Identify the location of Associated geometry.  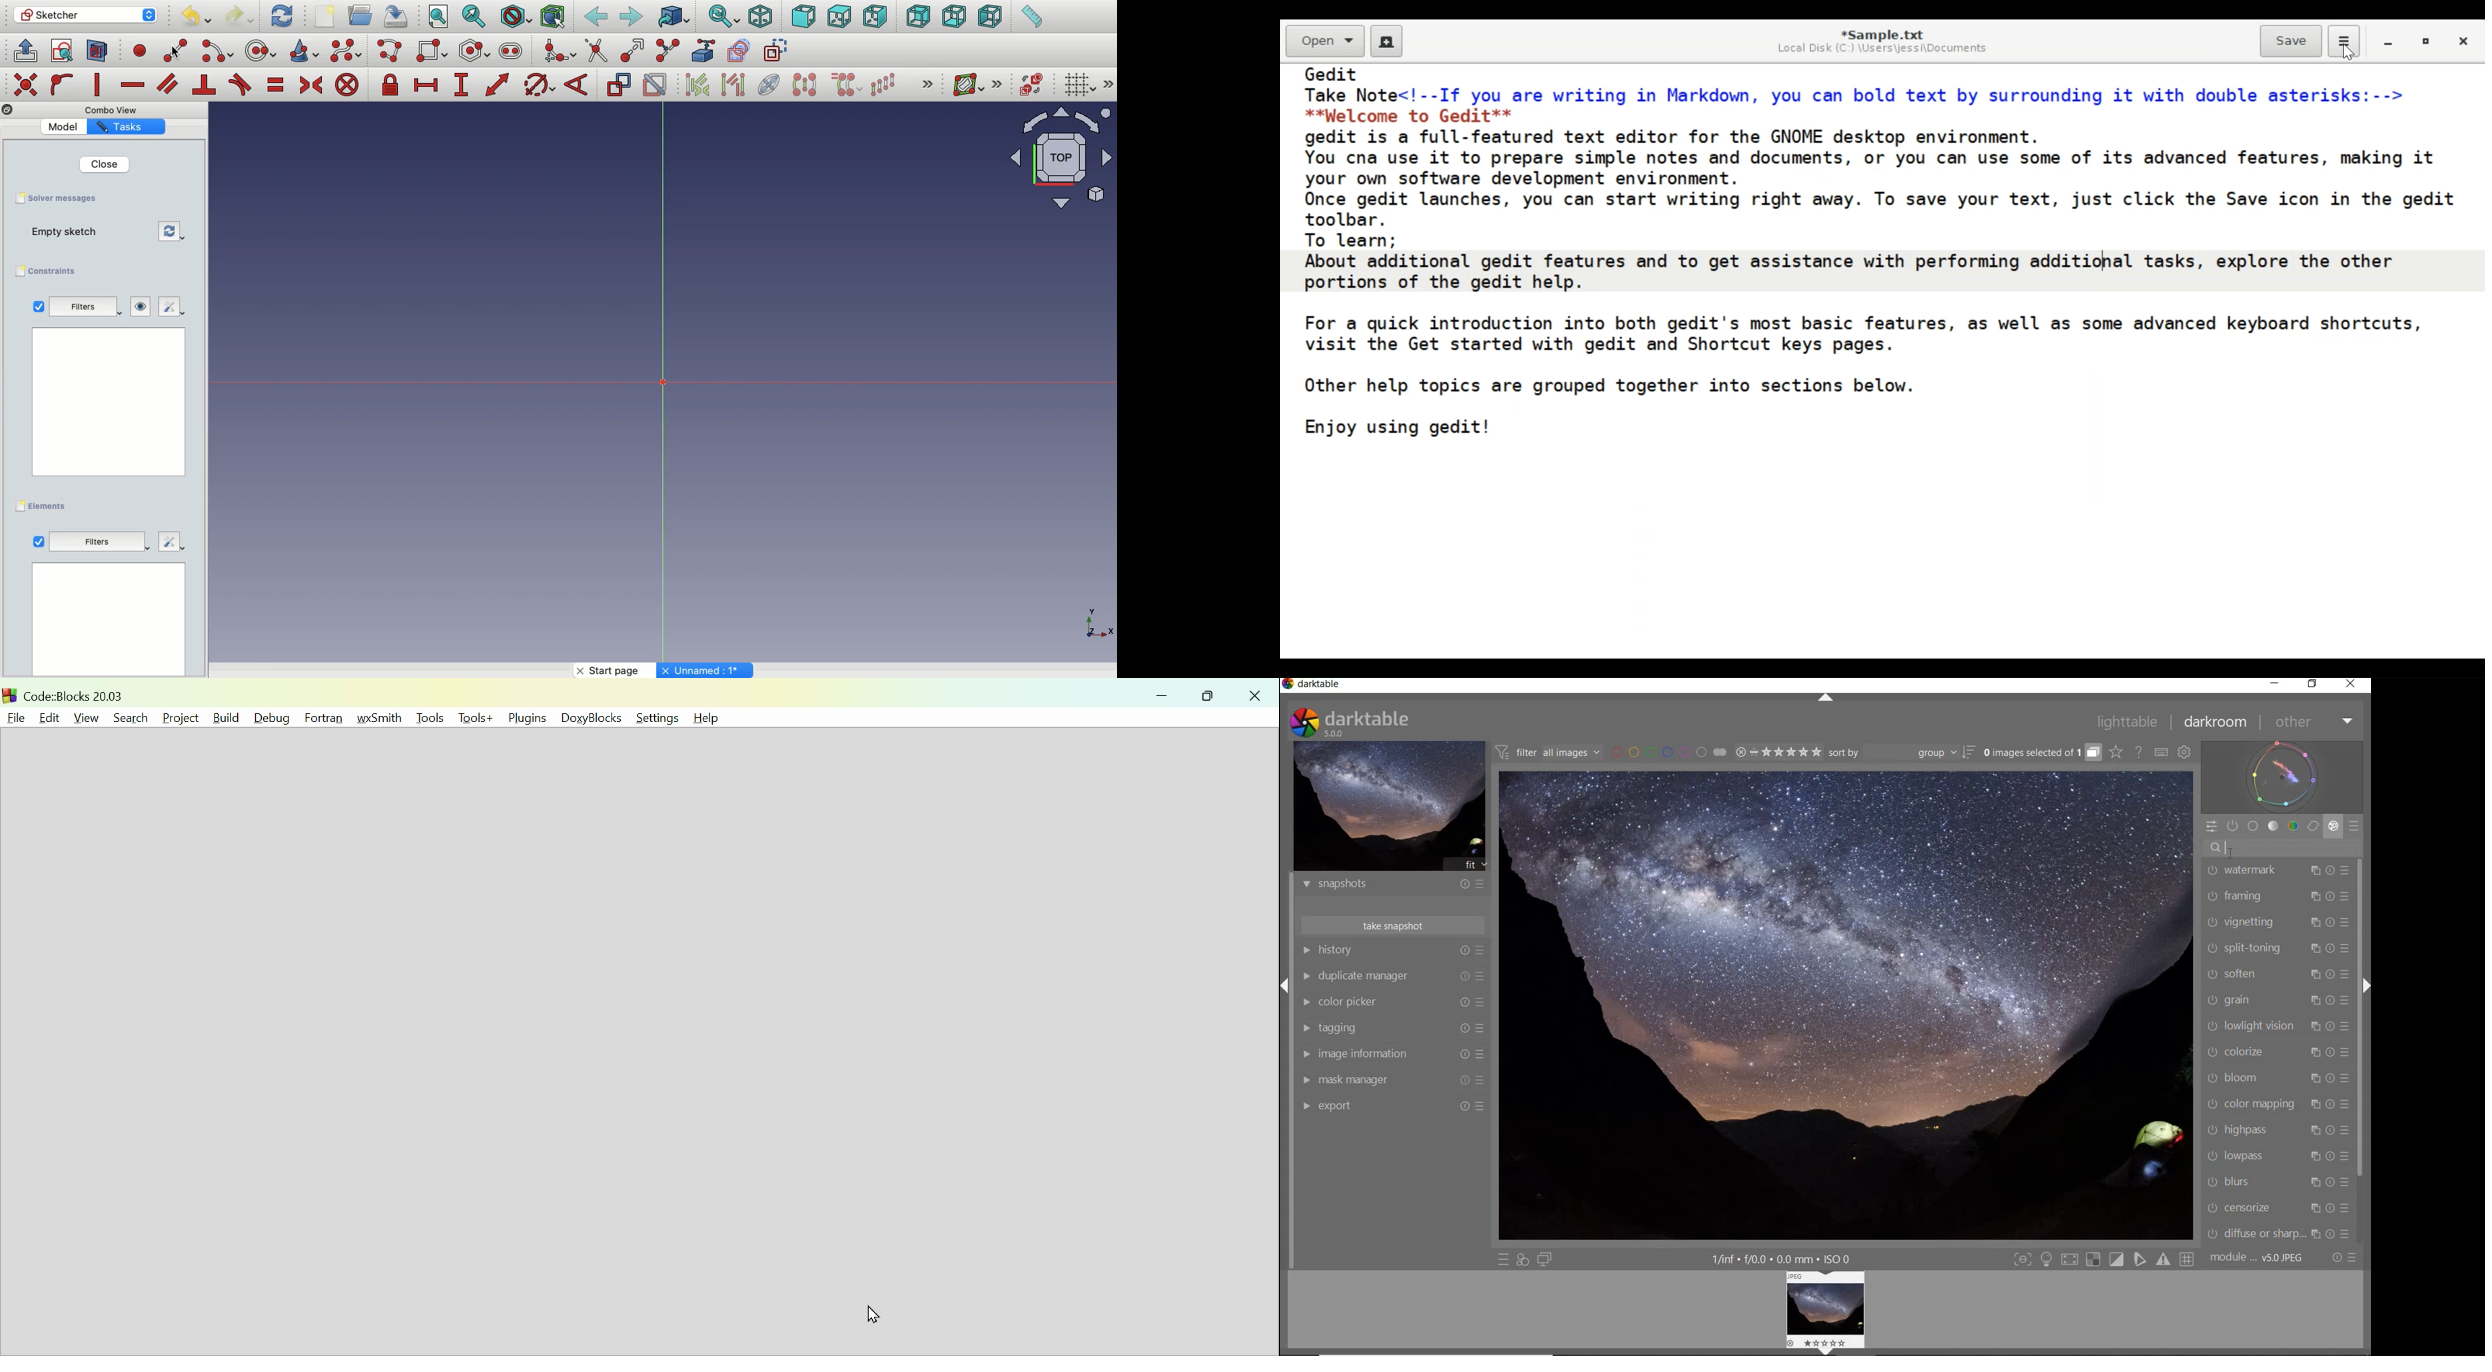
(733, 87).